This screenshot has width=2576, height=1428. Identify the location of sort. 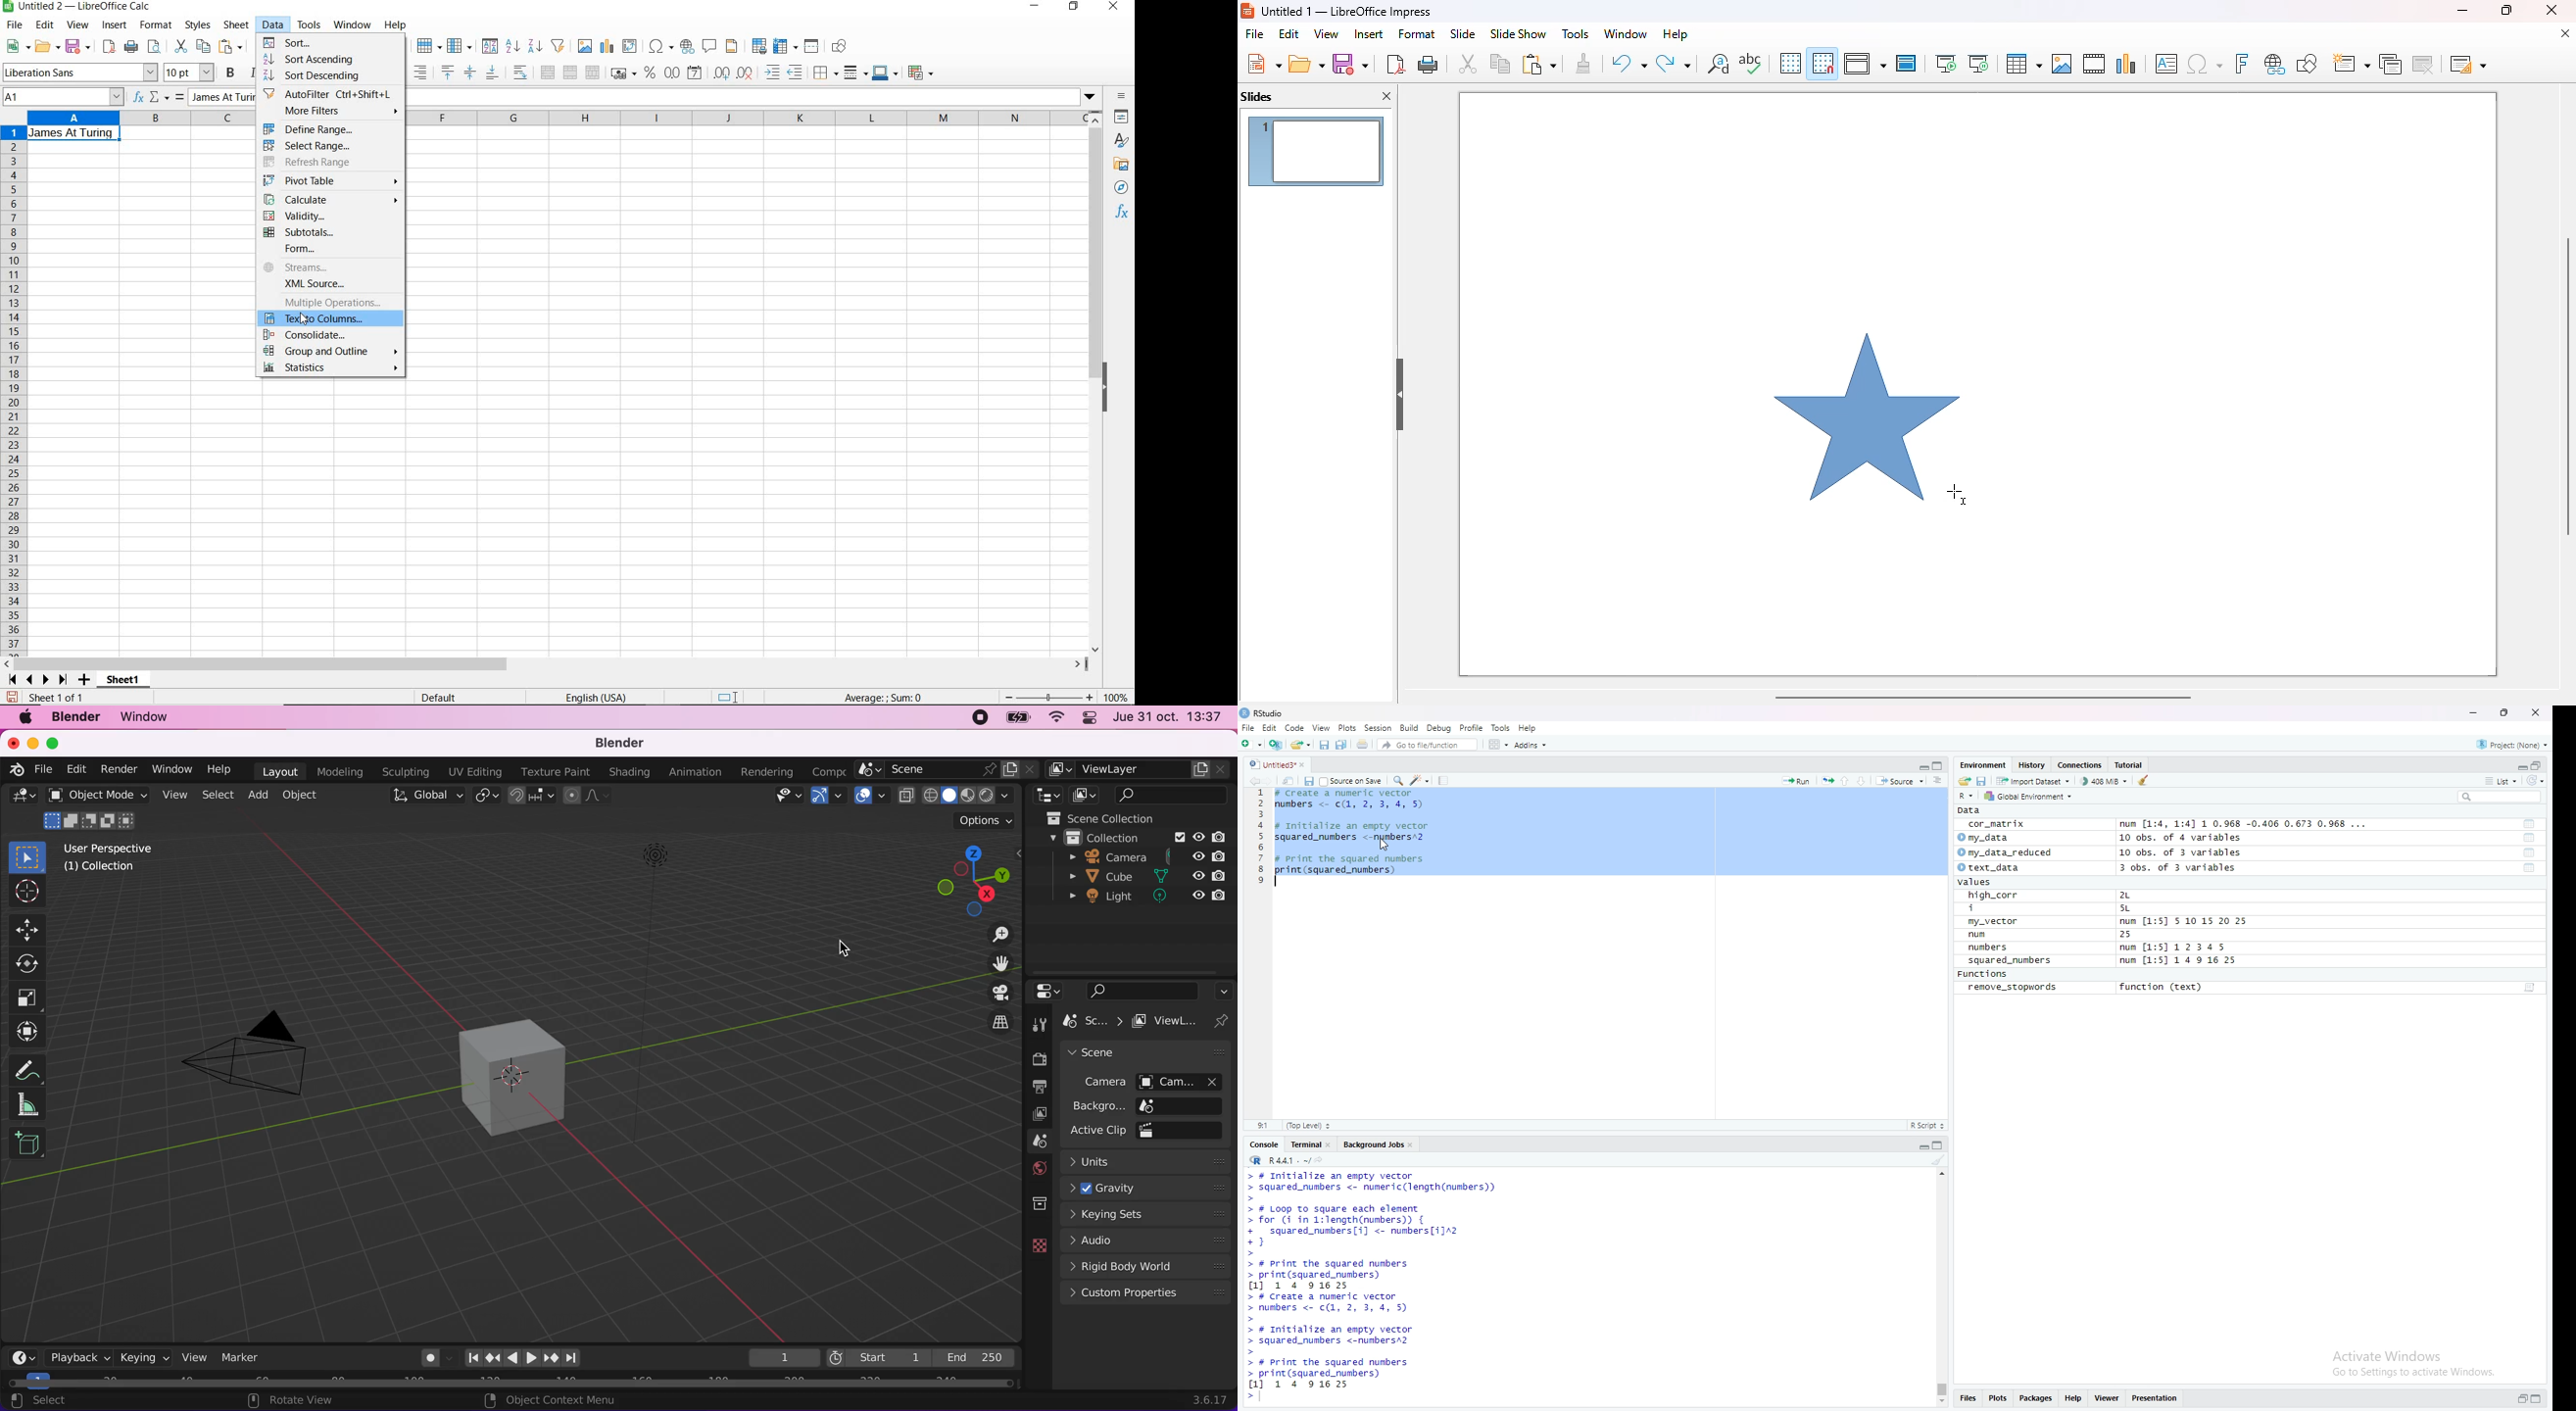
(489, 47).